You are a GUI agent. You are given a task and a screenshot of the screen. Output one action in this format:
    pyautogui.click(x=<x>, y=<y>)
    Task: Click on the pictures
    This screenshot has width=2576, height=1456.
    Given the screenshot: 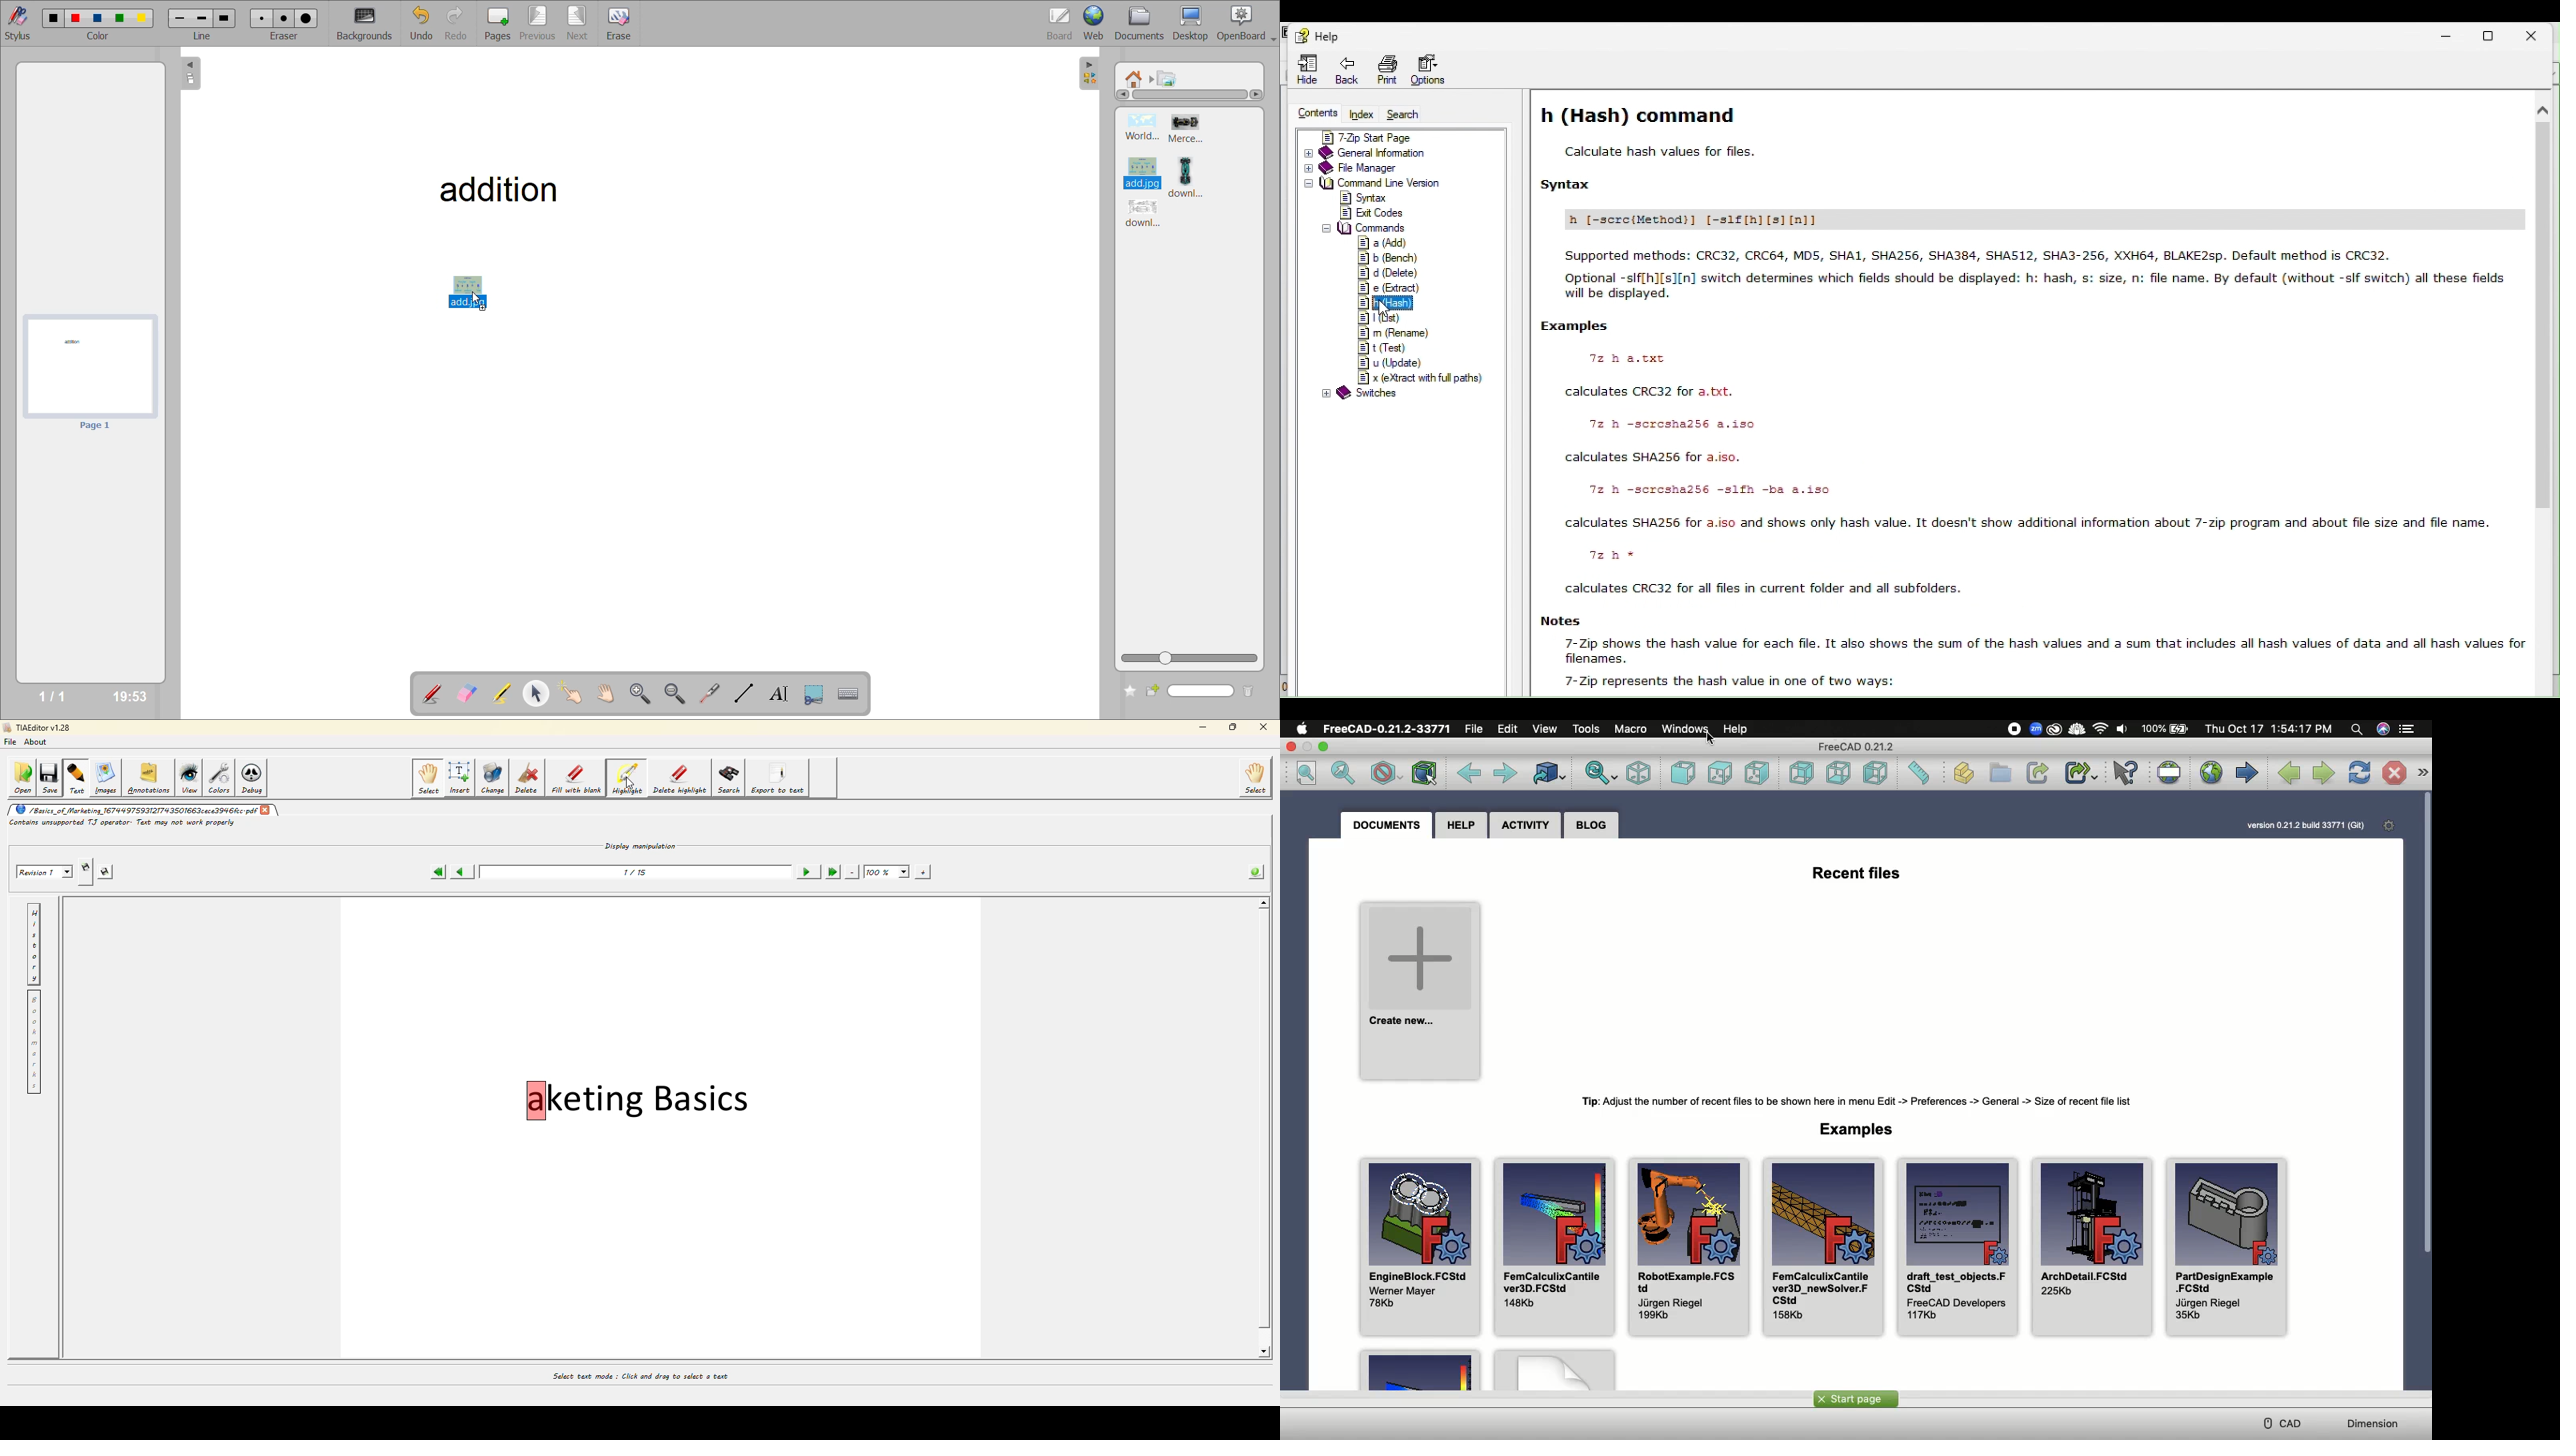 What is the action you would take?
    pyautogui.click(x=1169, y=79)
    